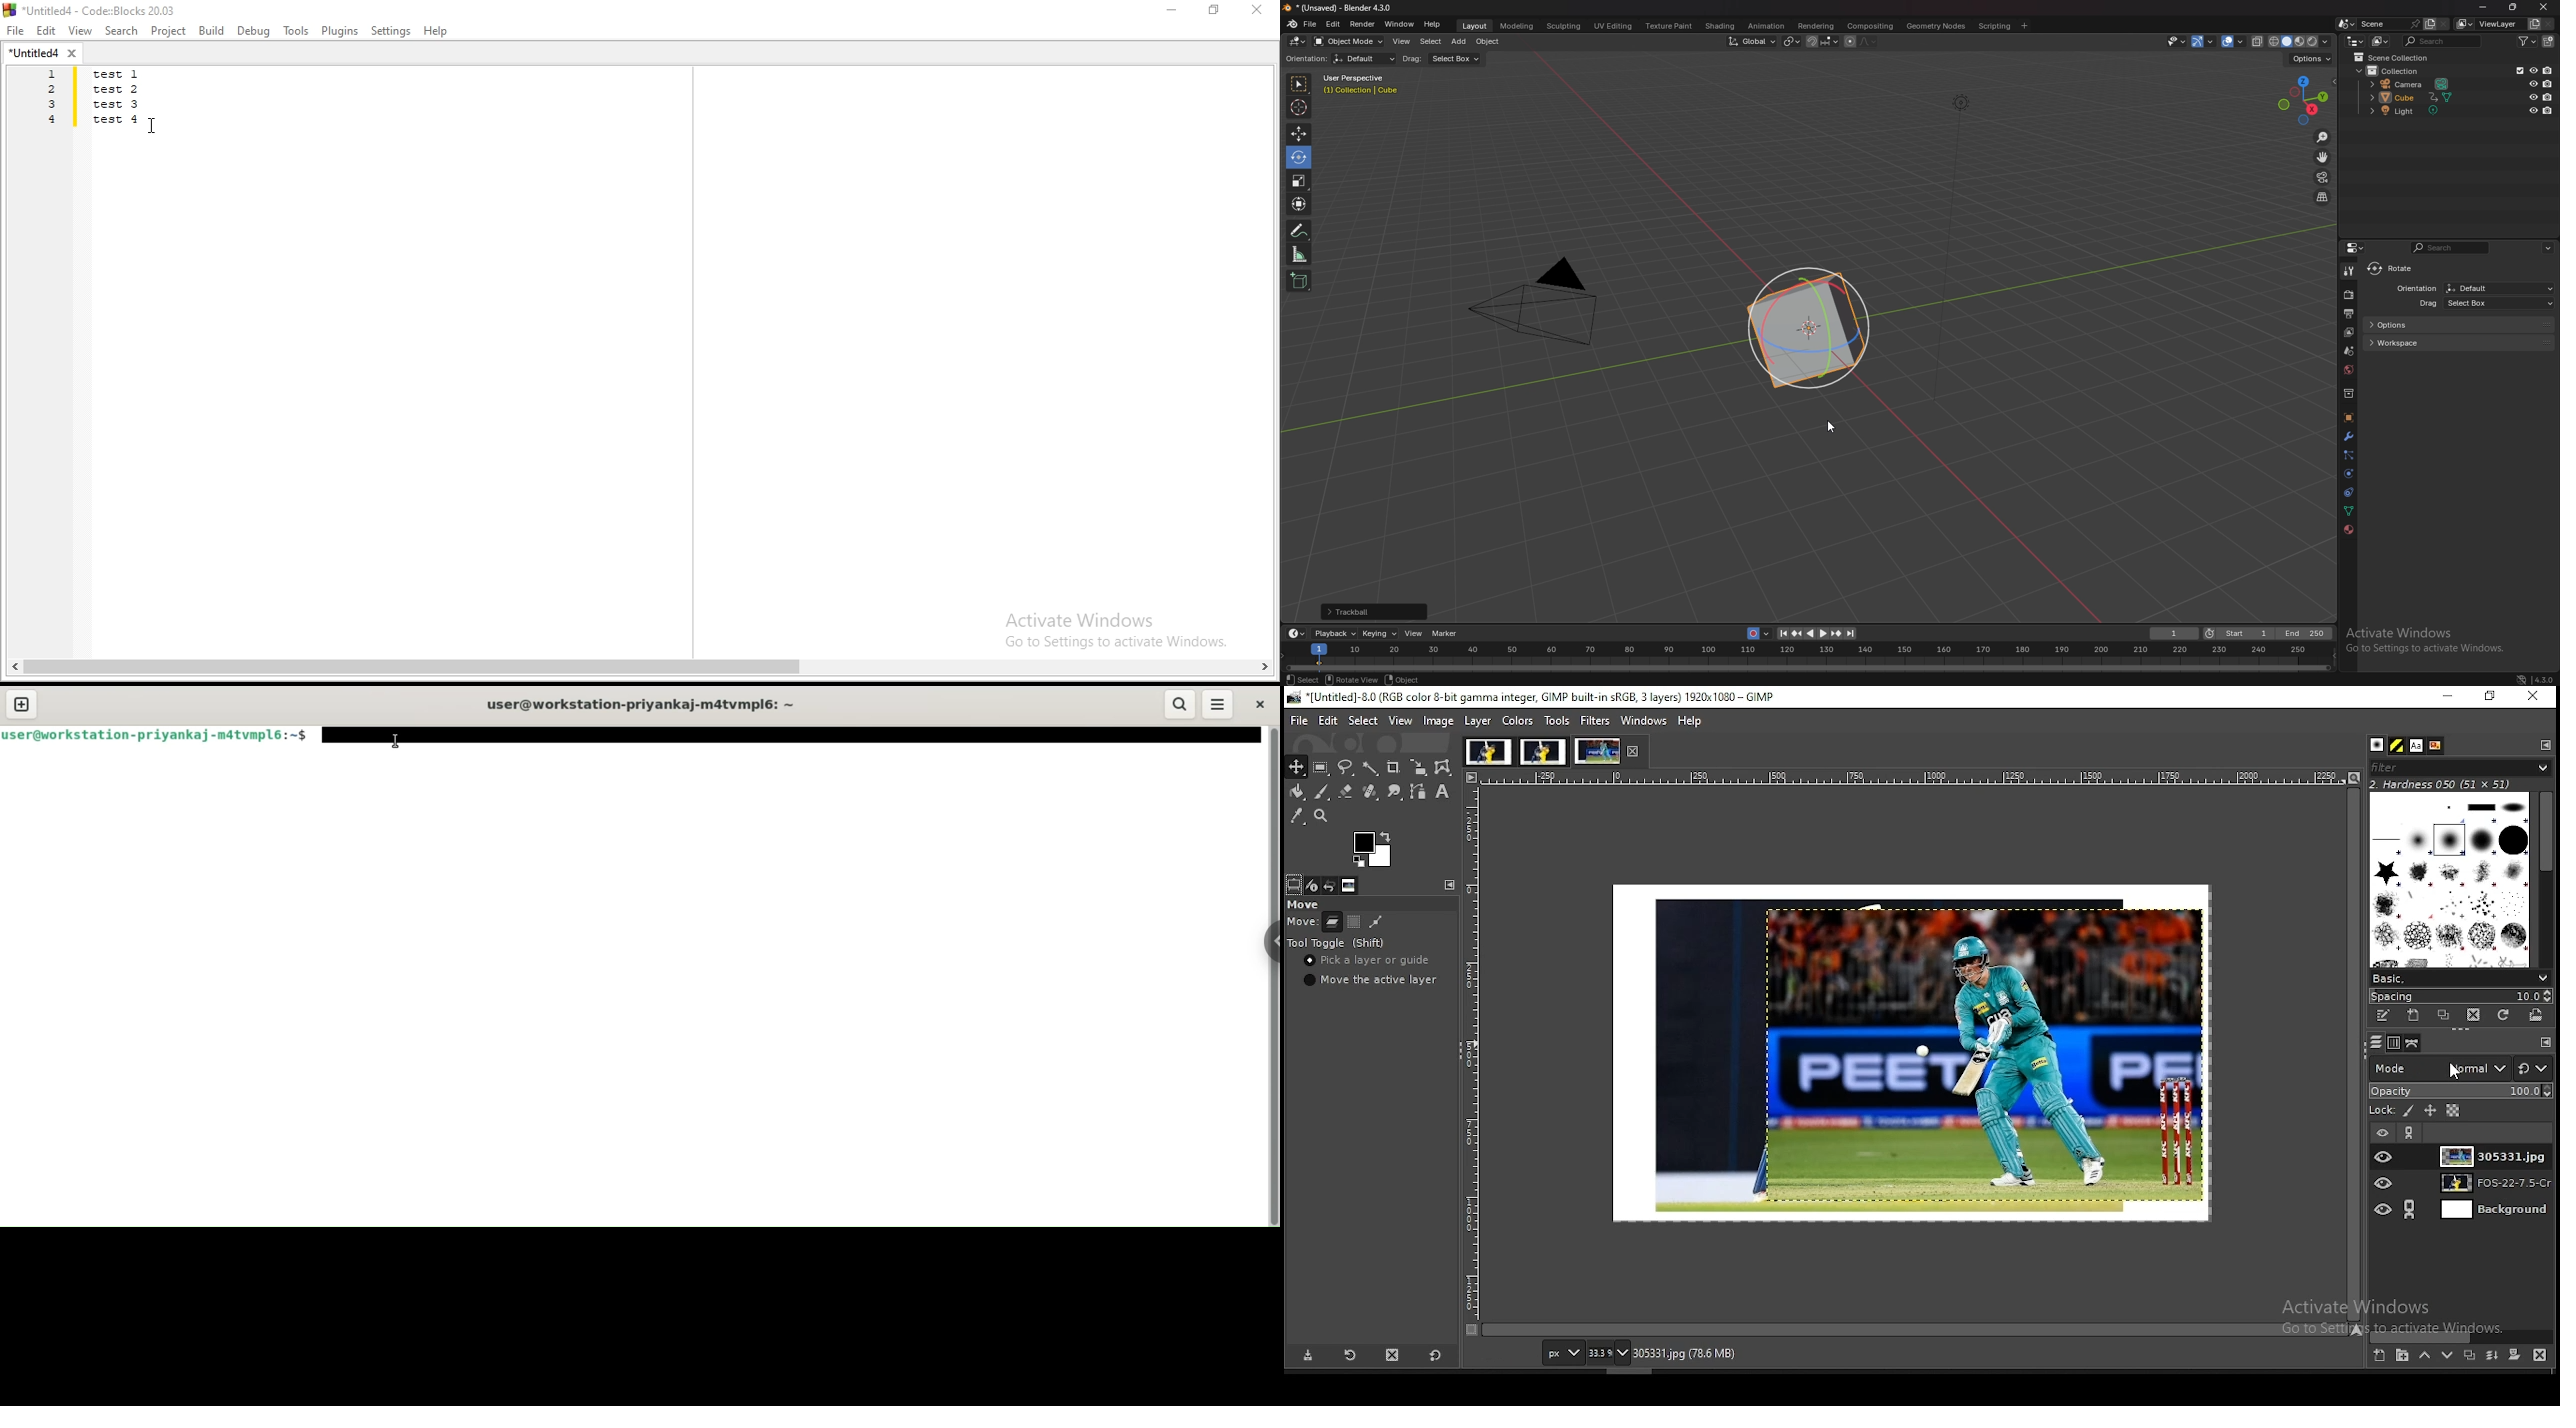  Describe the element at coordinates (2447, 1015) in the screenshot. I see `duplicate this brush` at that location.